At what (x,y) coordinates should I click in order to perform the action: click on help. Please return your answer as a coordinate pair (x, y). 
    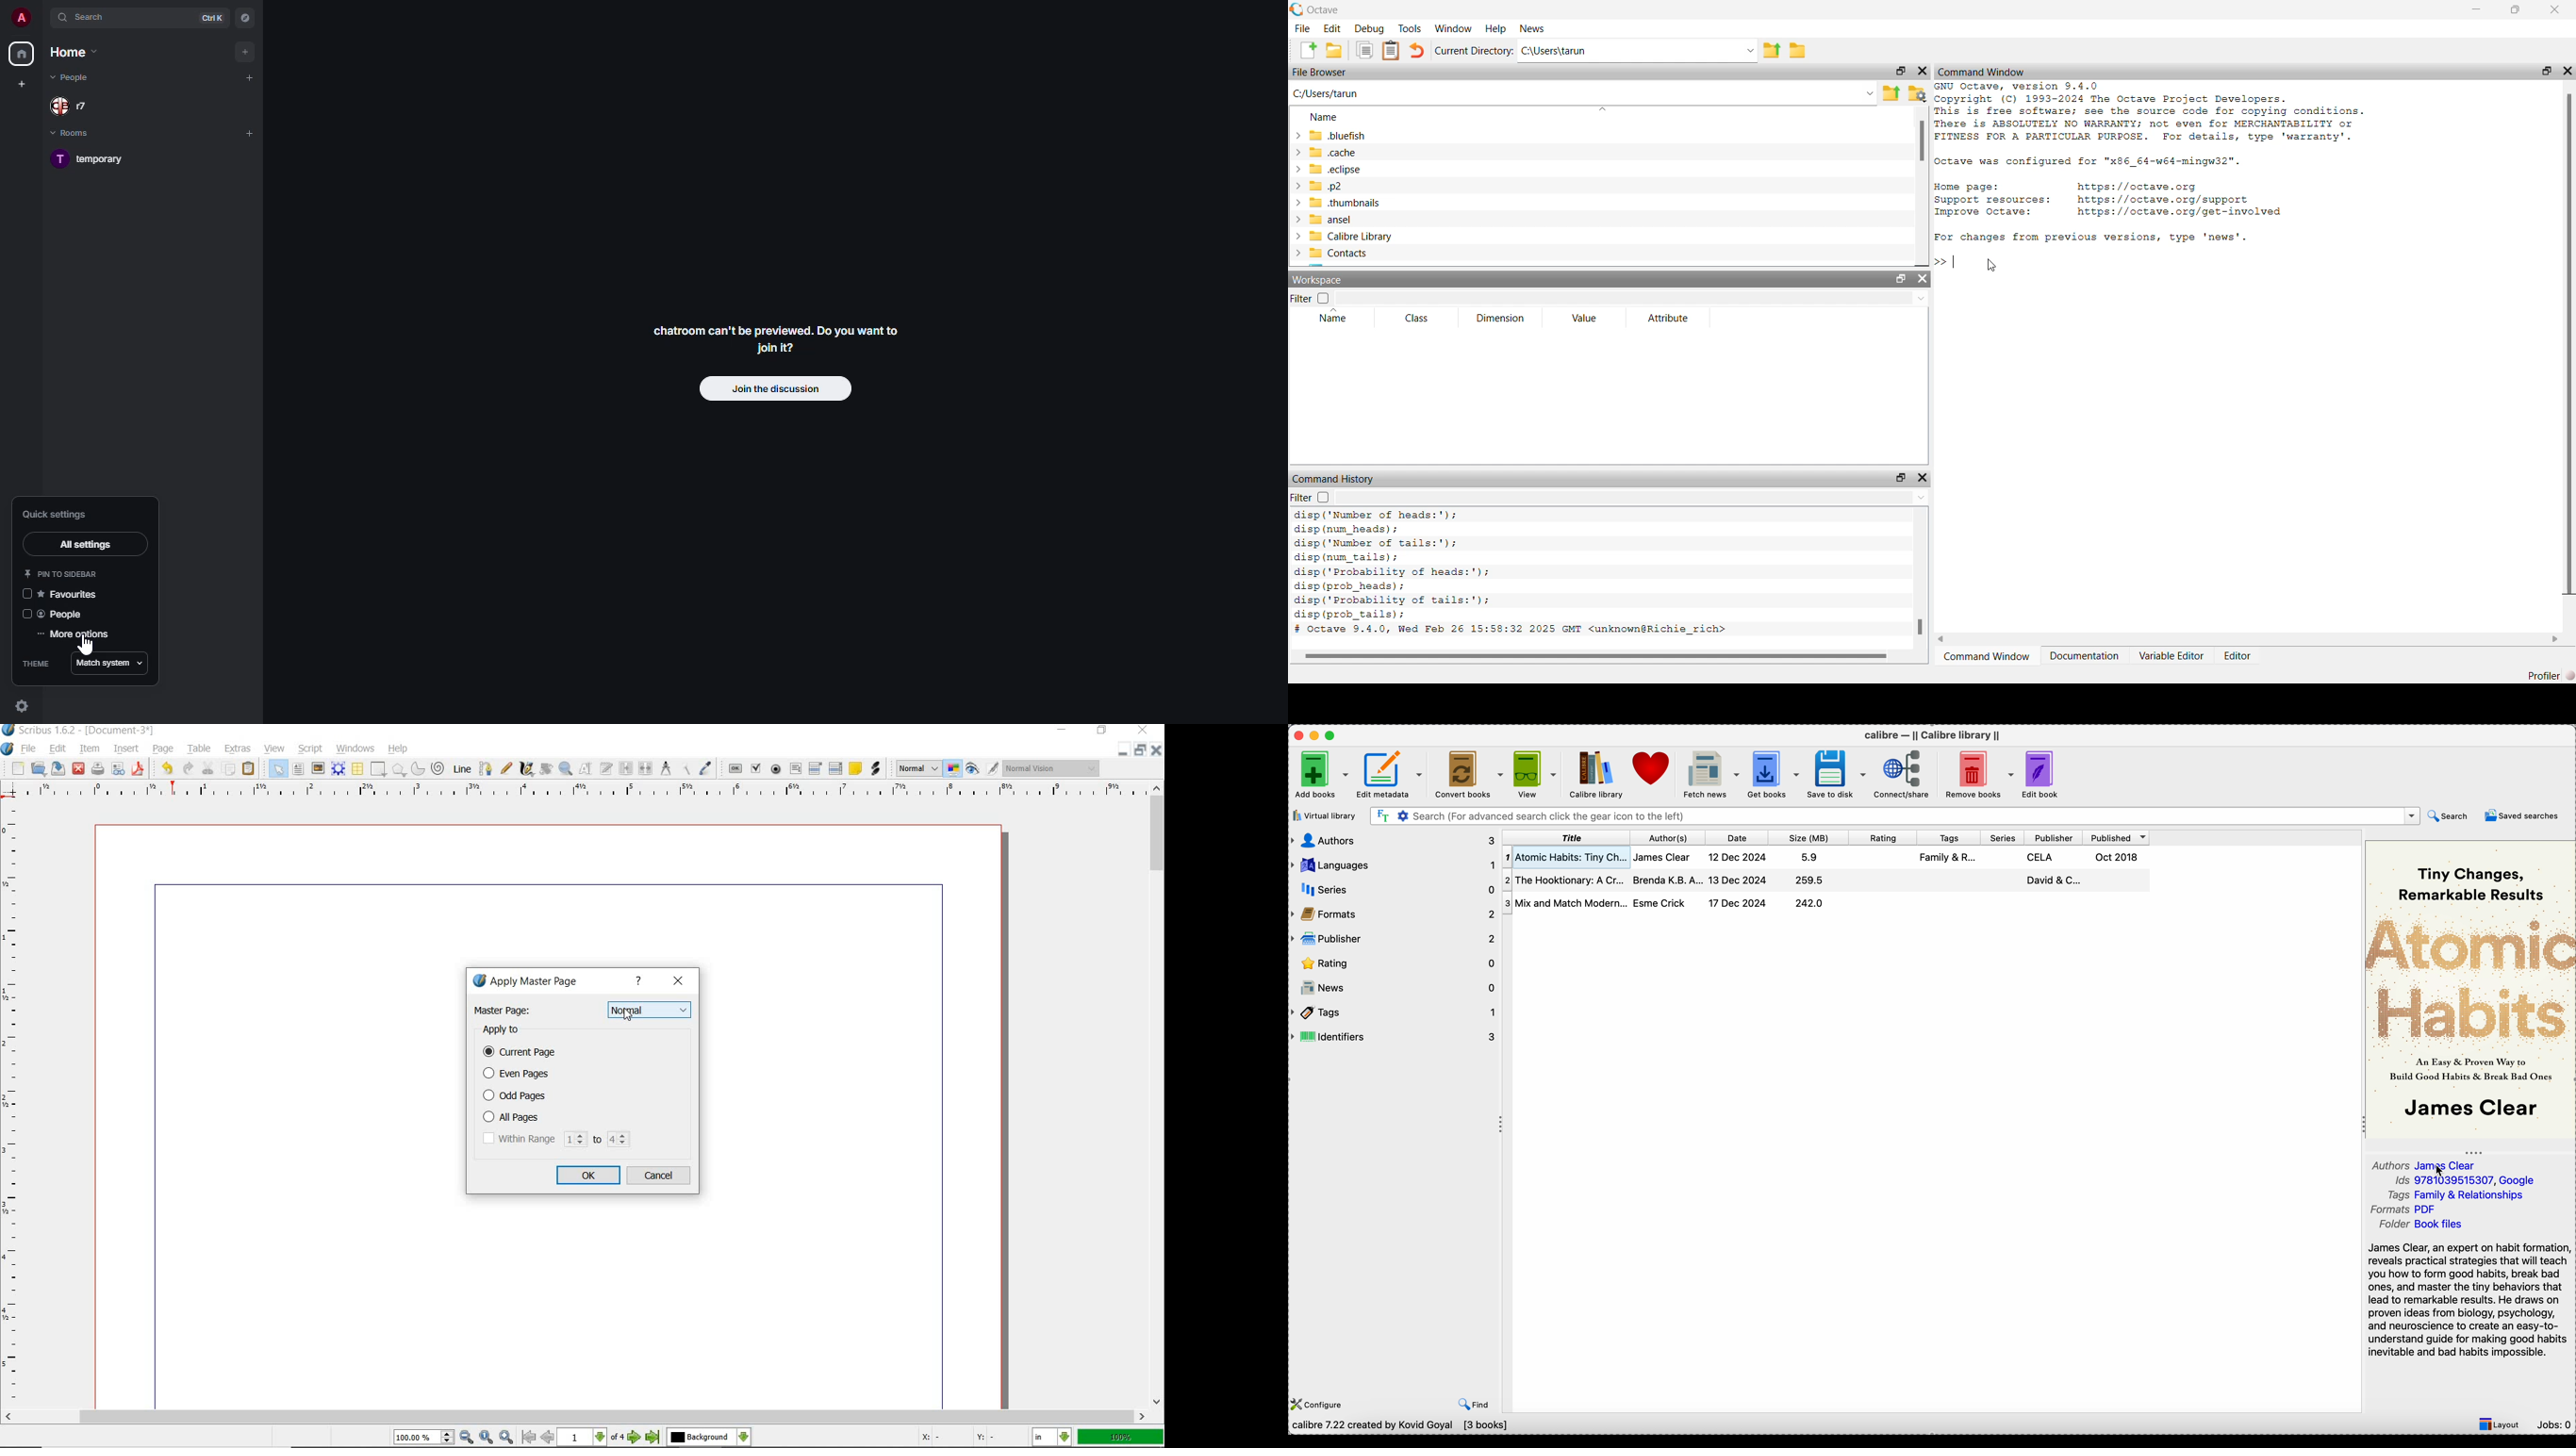
    Looking at the image, I should click on (642, 982).